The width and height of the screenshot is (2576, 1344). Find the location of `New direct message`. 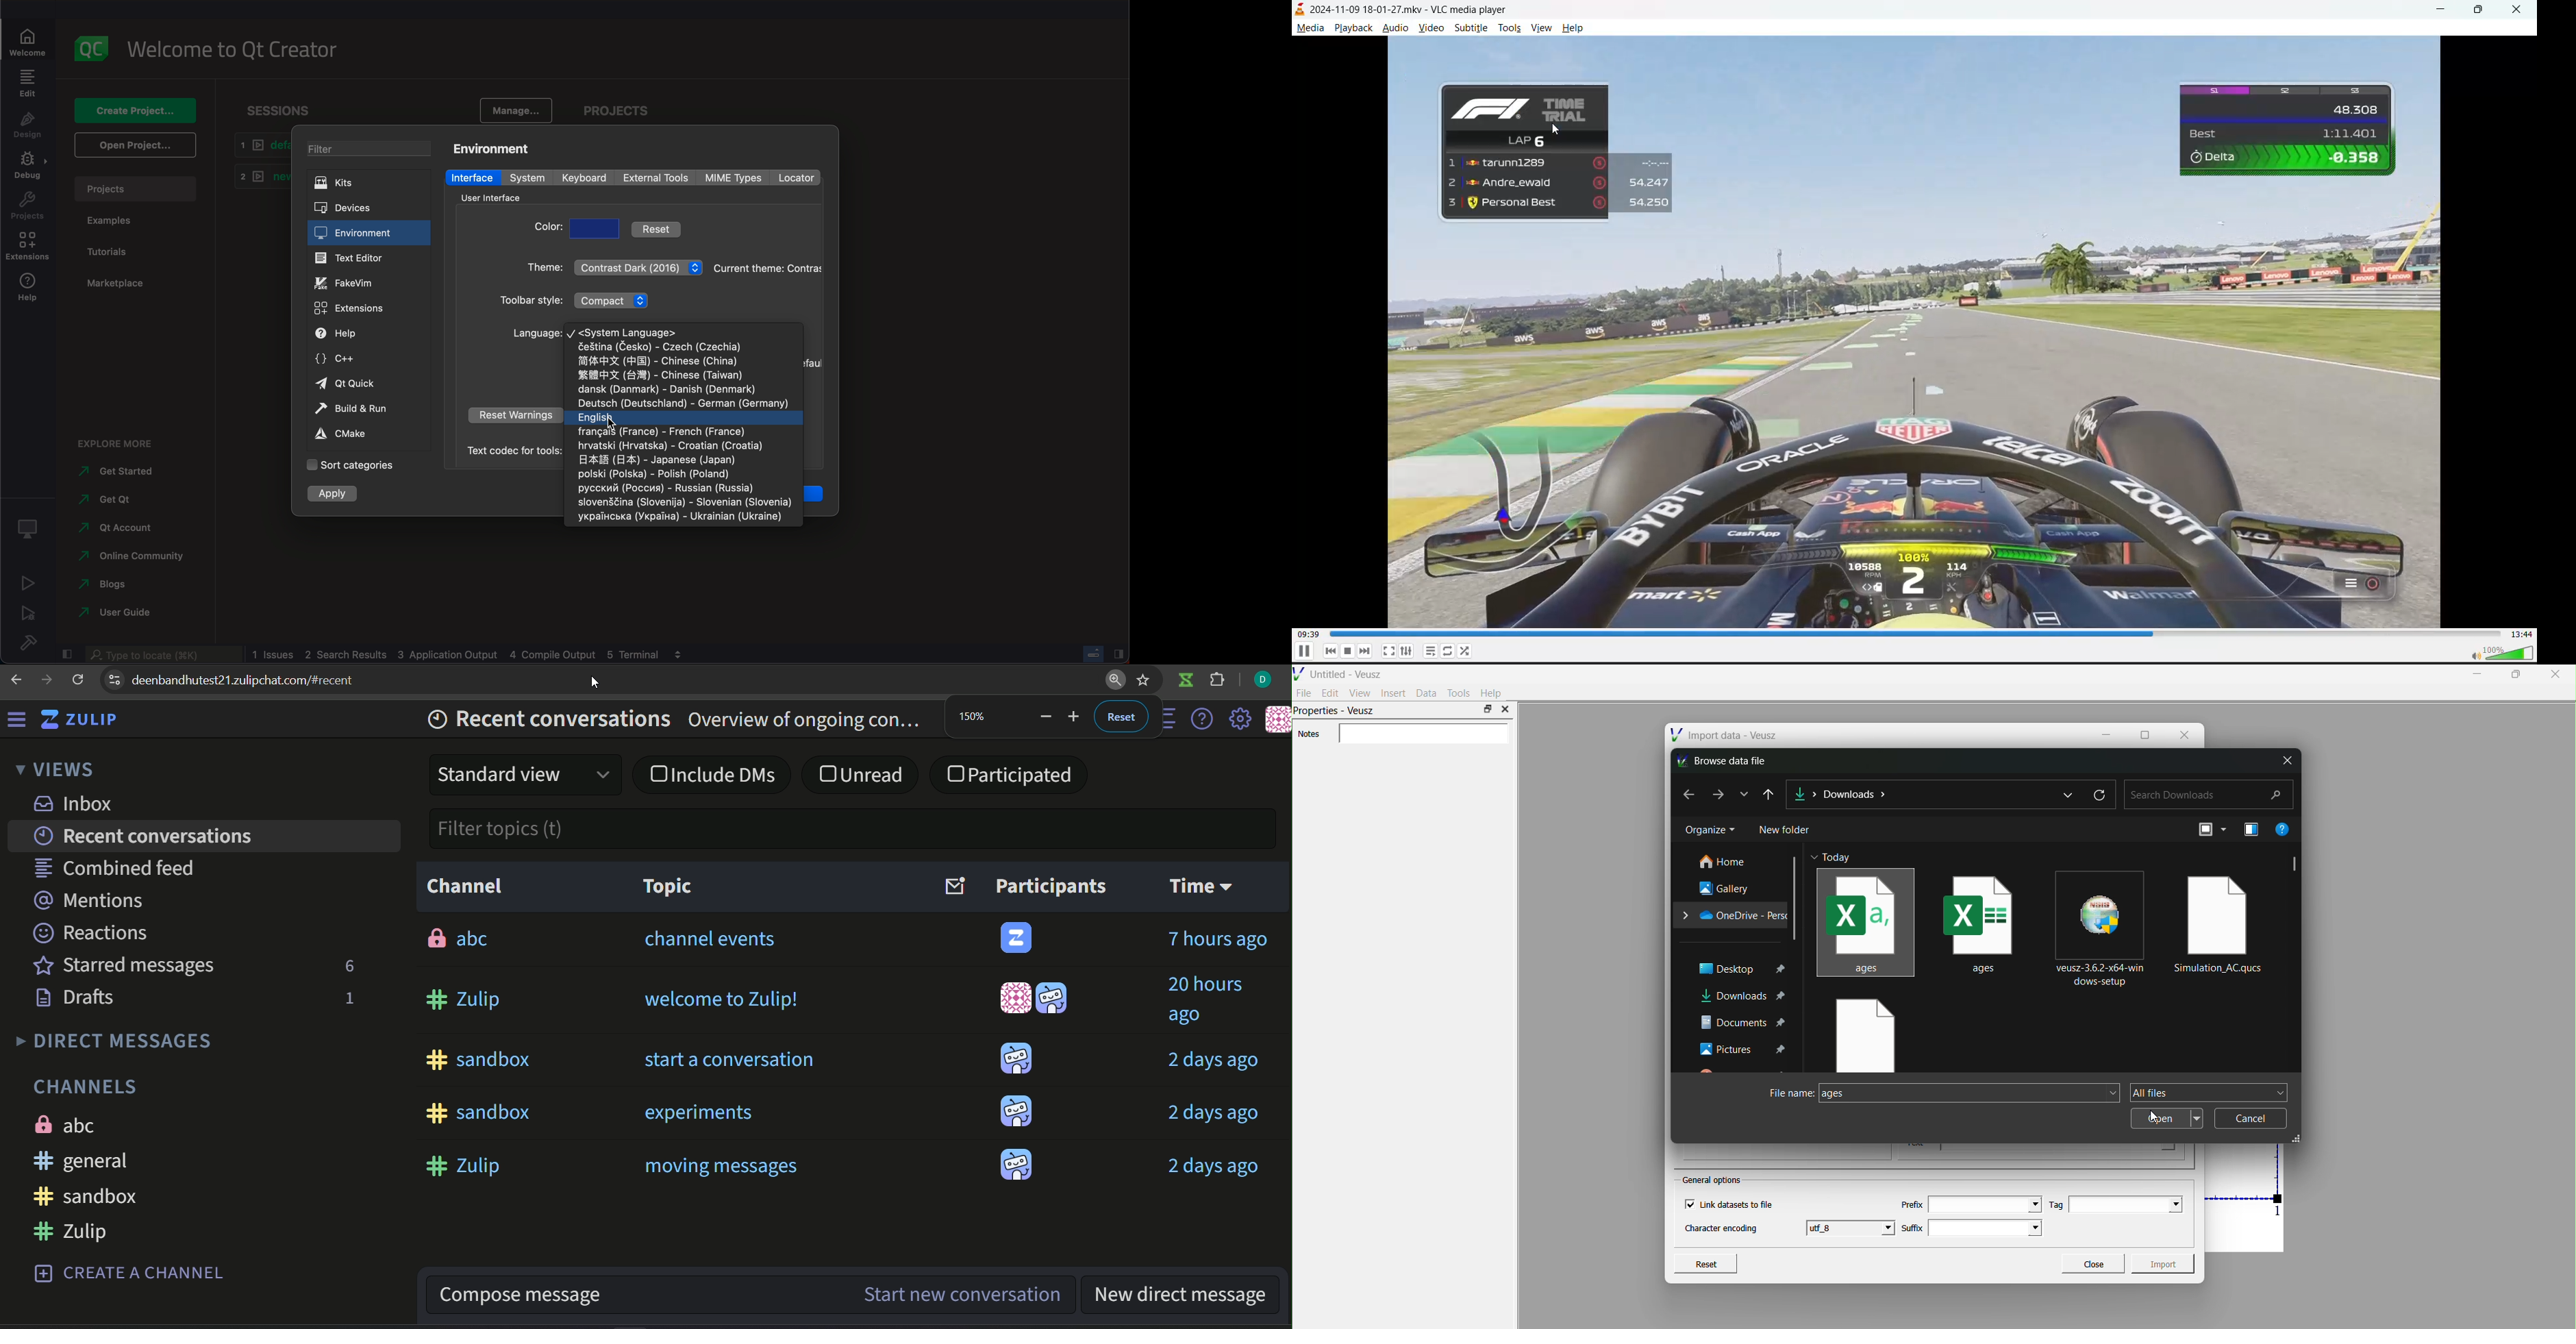

New direct message is located at coordinates (1186, 1297).